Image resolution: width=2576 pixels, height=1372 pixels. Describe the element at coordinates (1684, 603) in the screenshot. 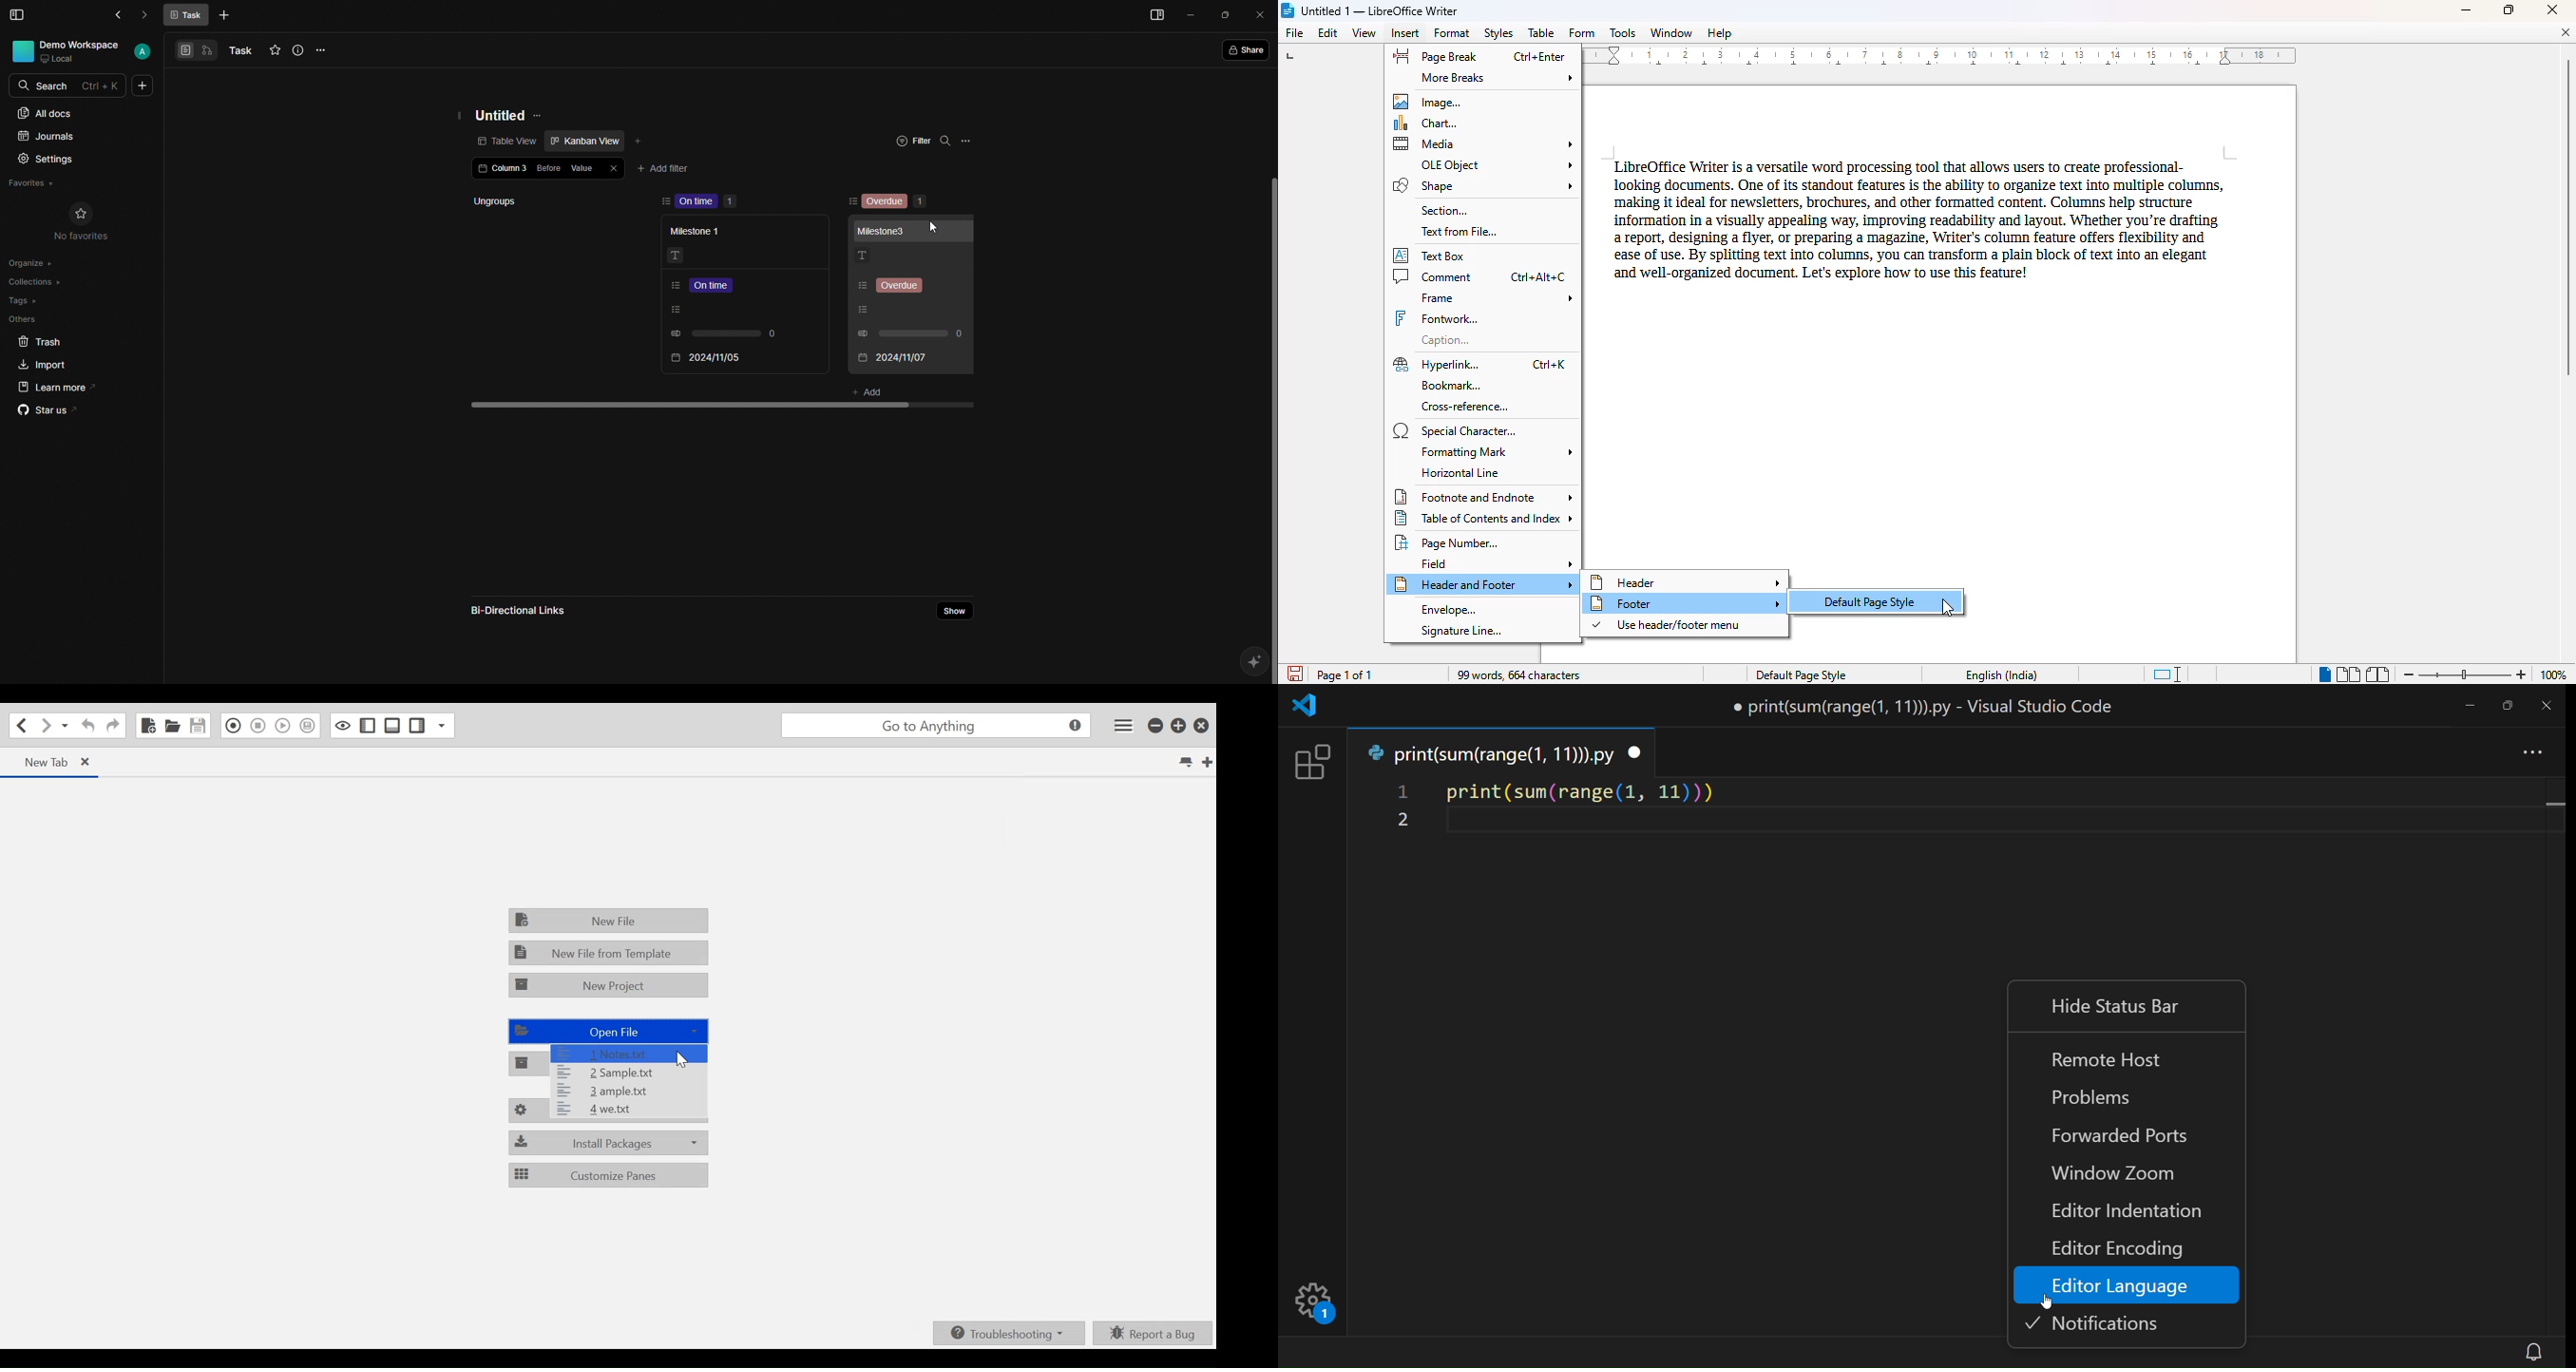

I see `footer` at that location.